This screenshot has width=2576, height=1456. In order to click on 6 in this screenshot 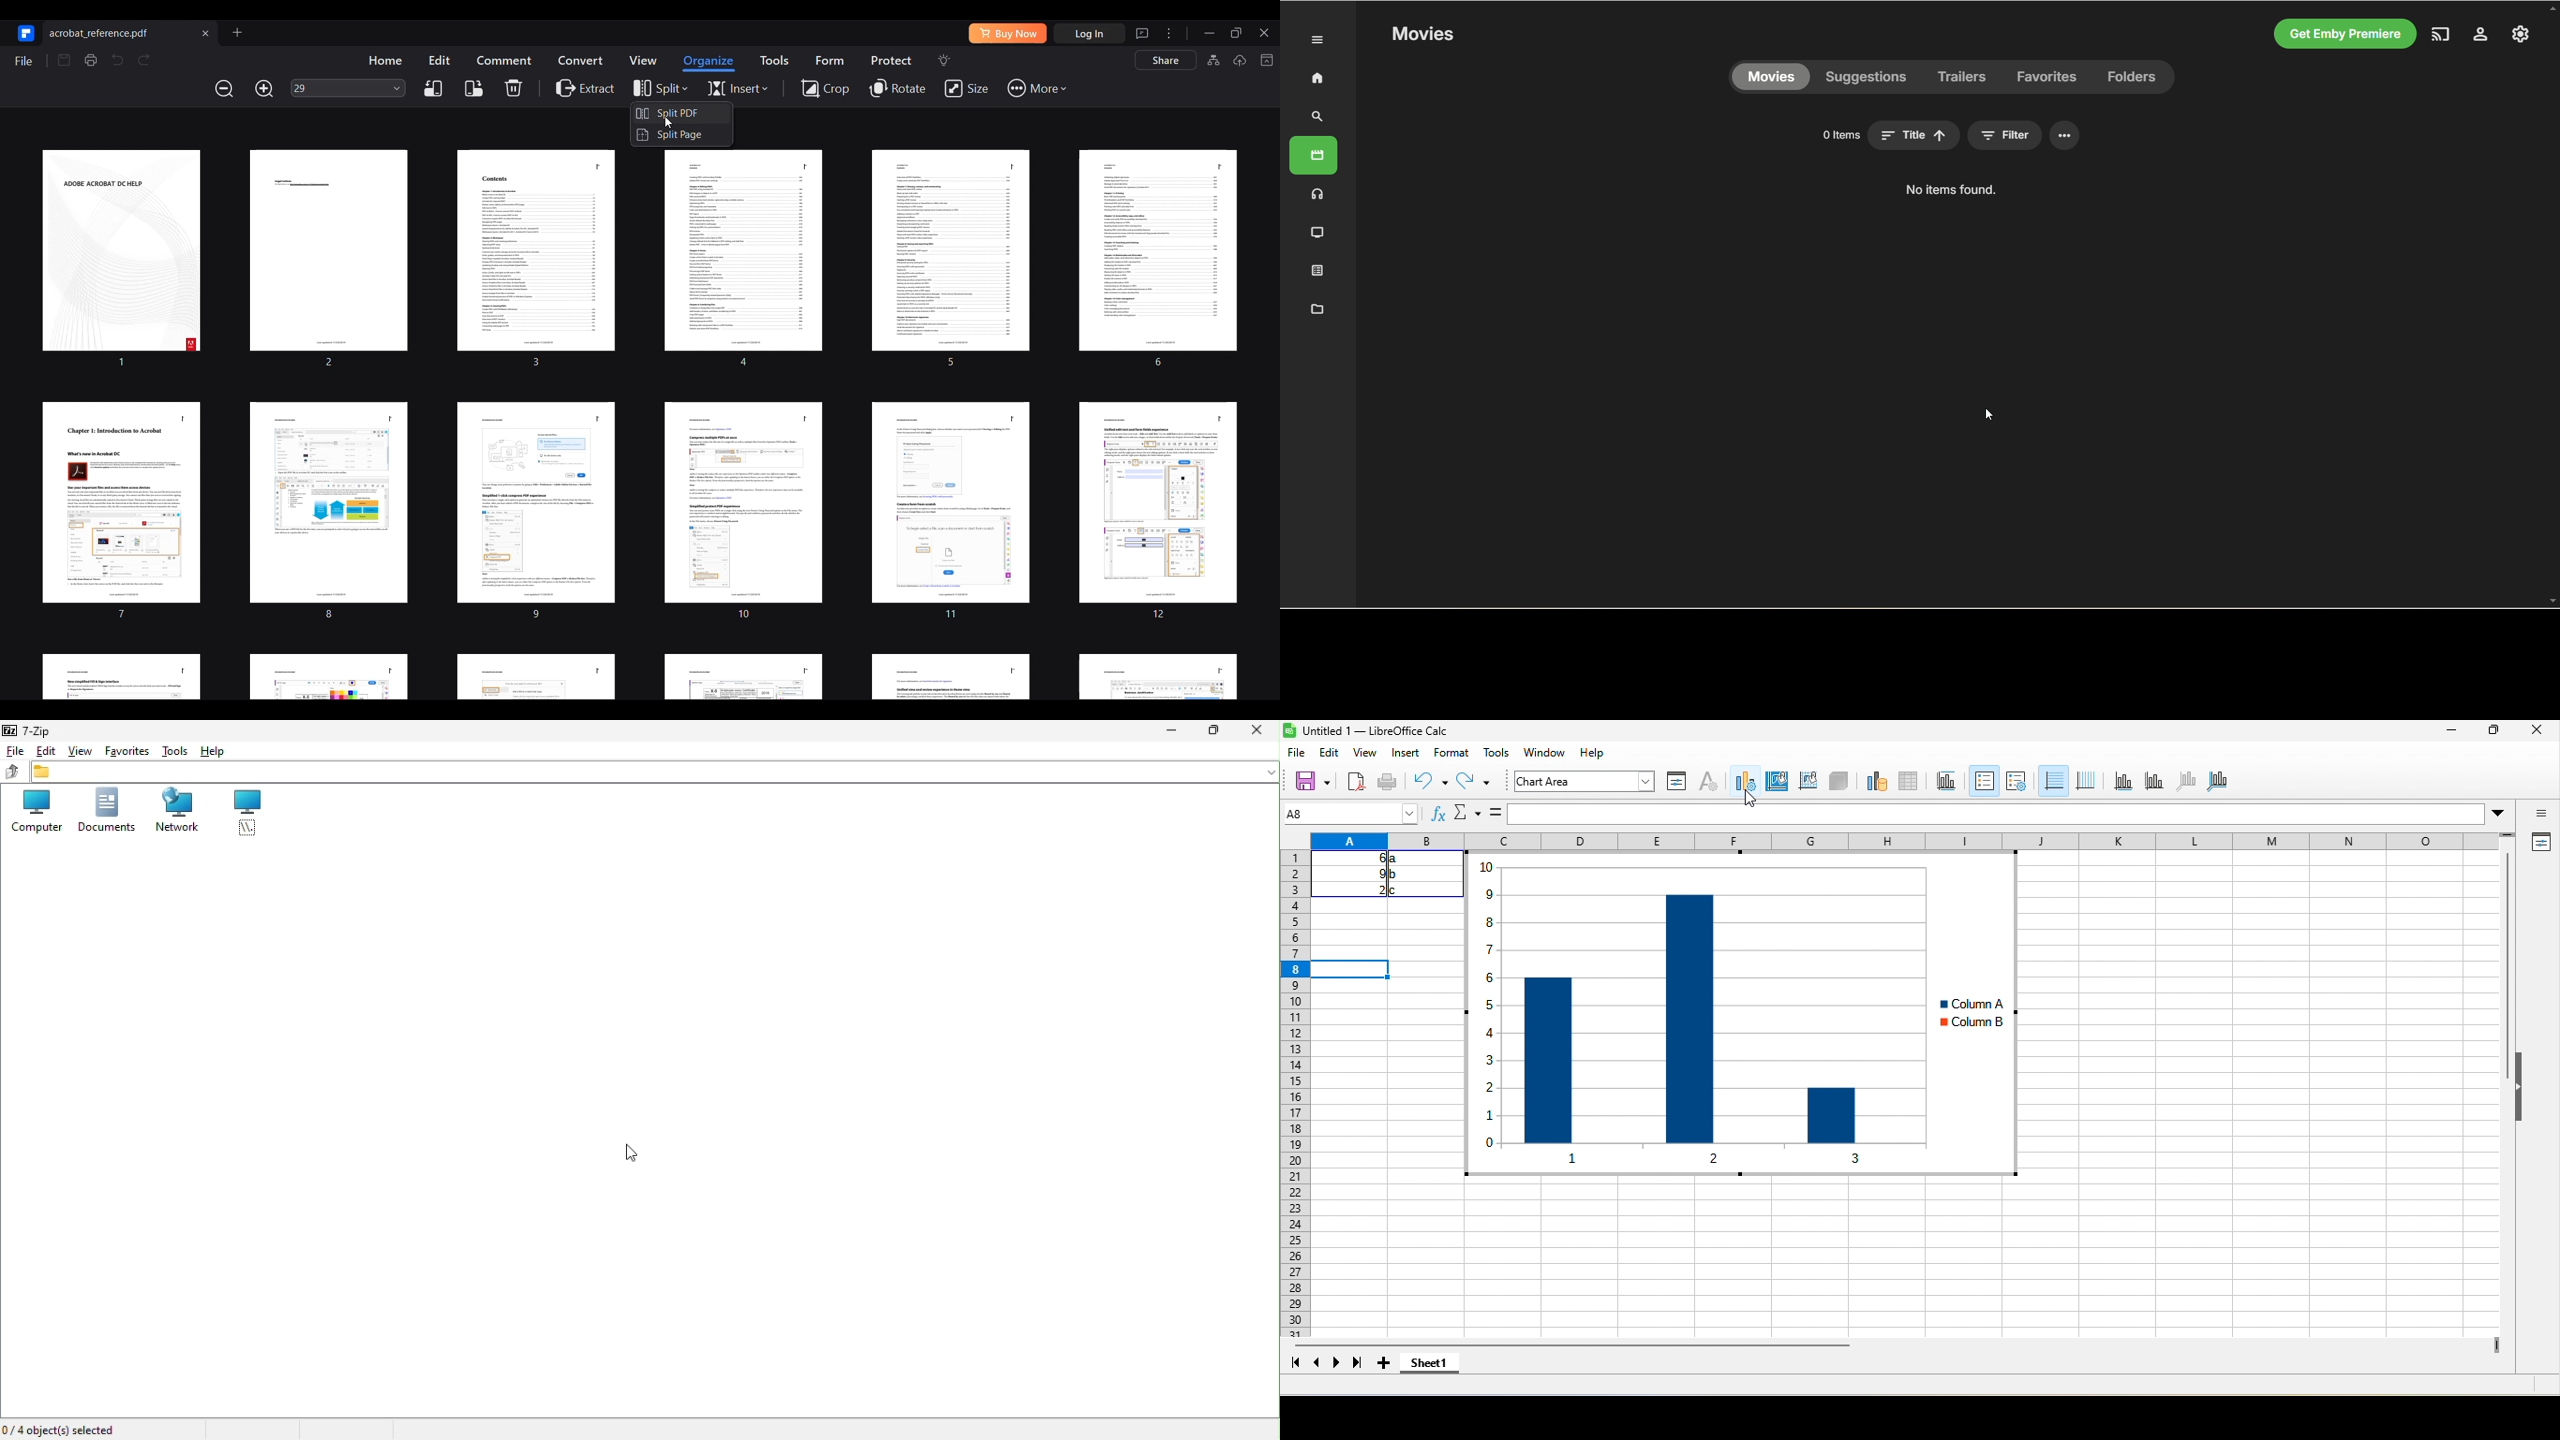, I will do `click(1368, 858)`.